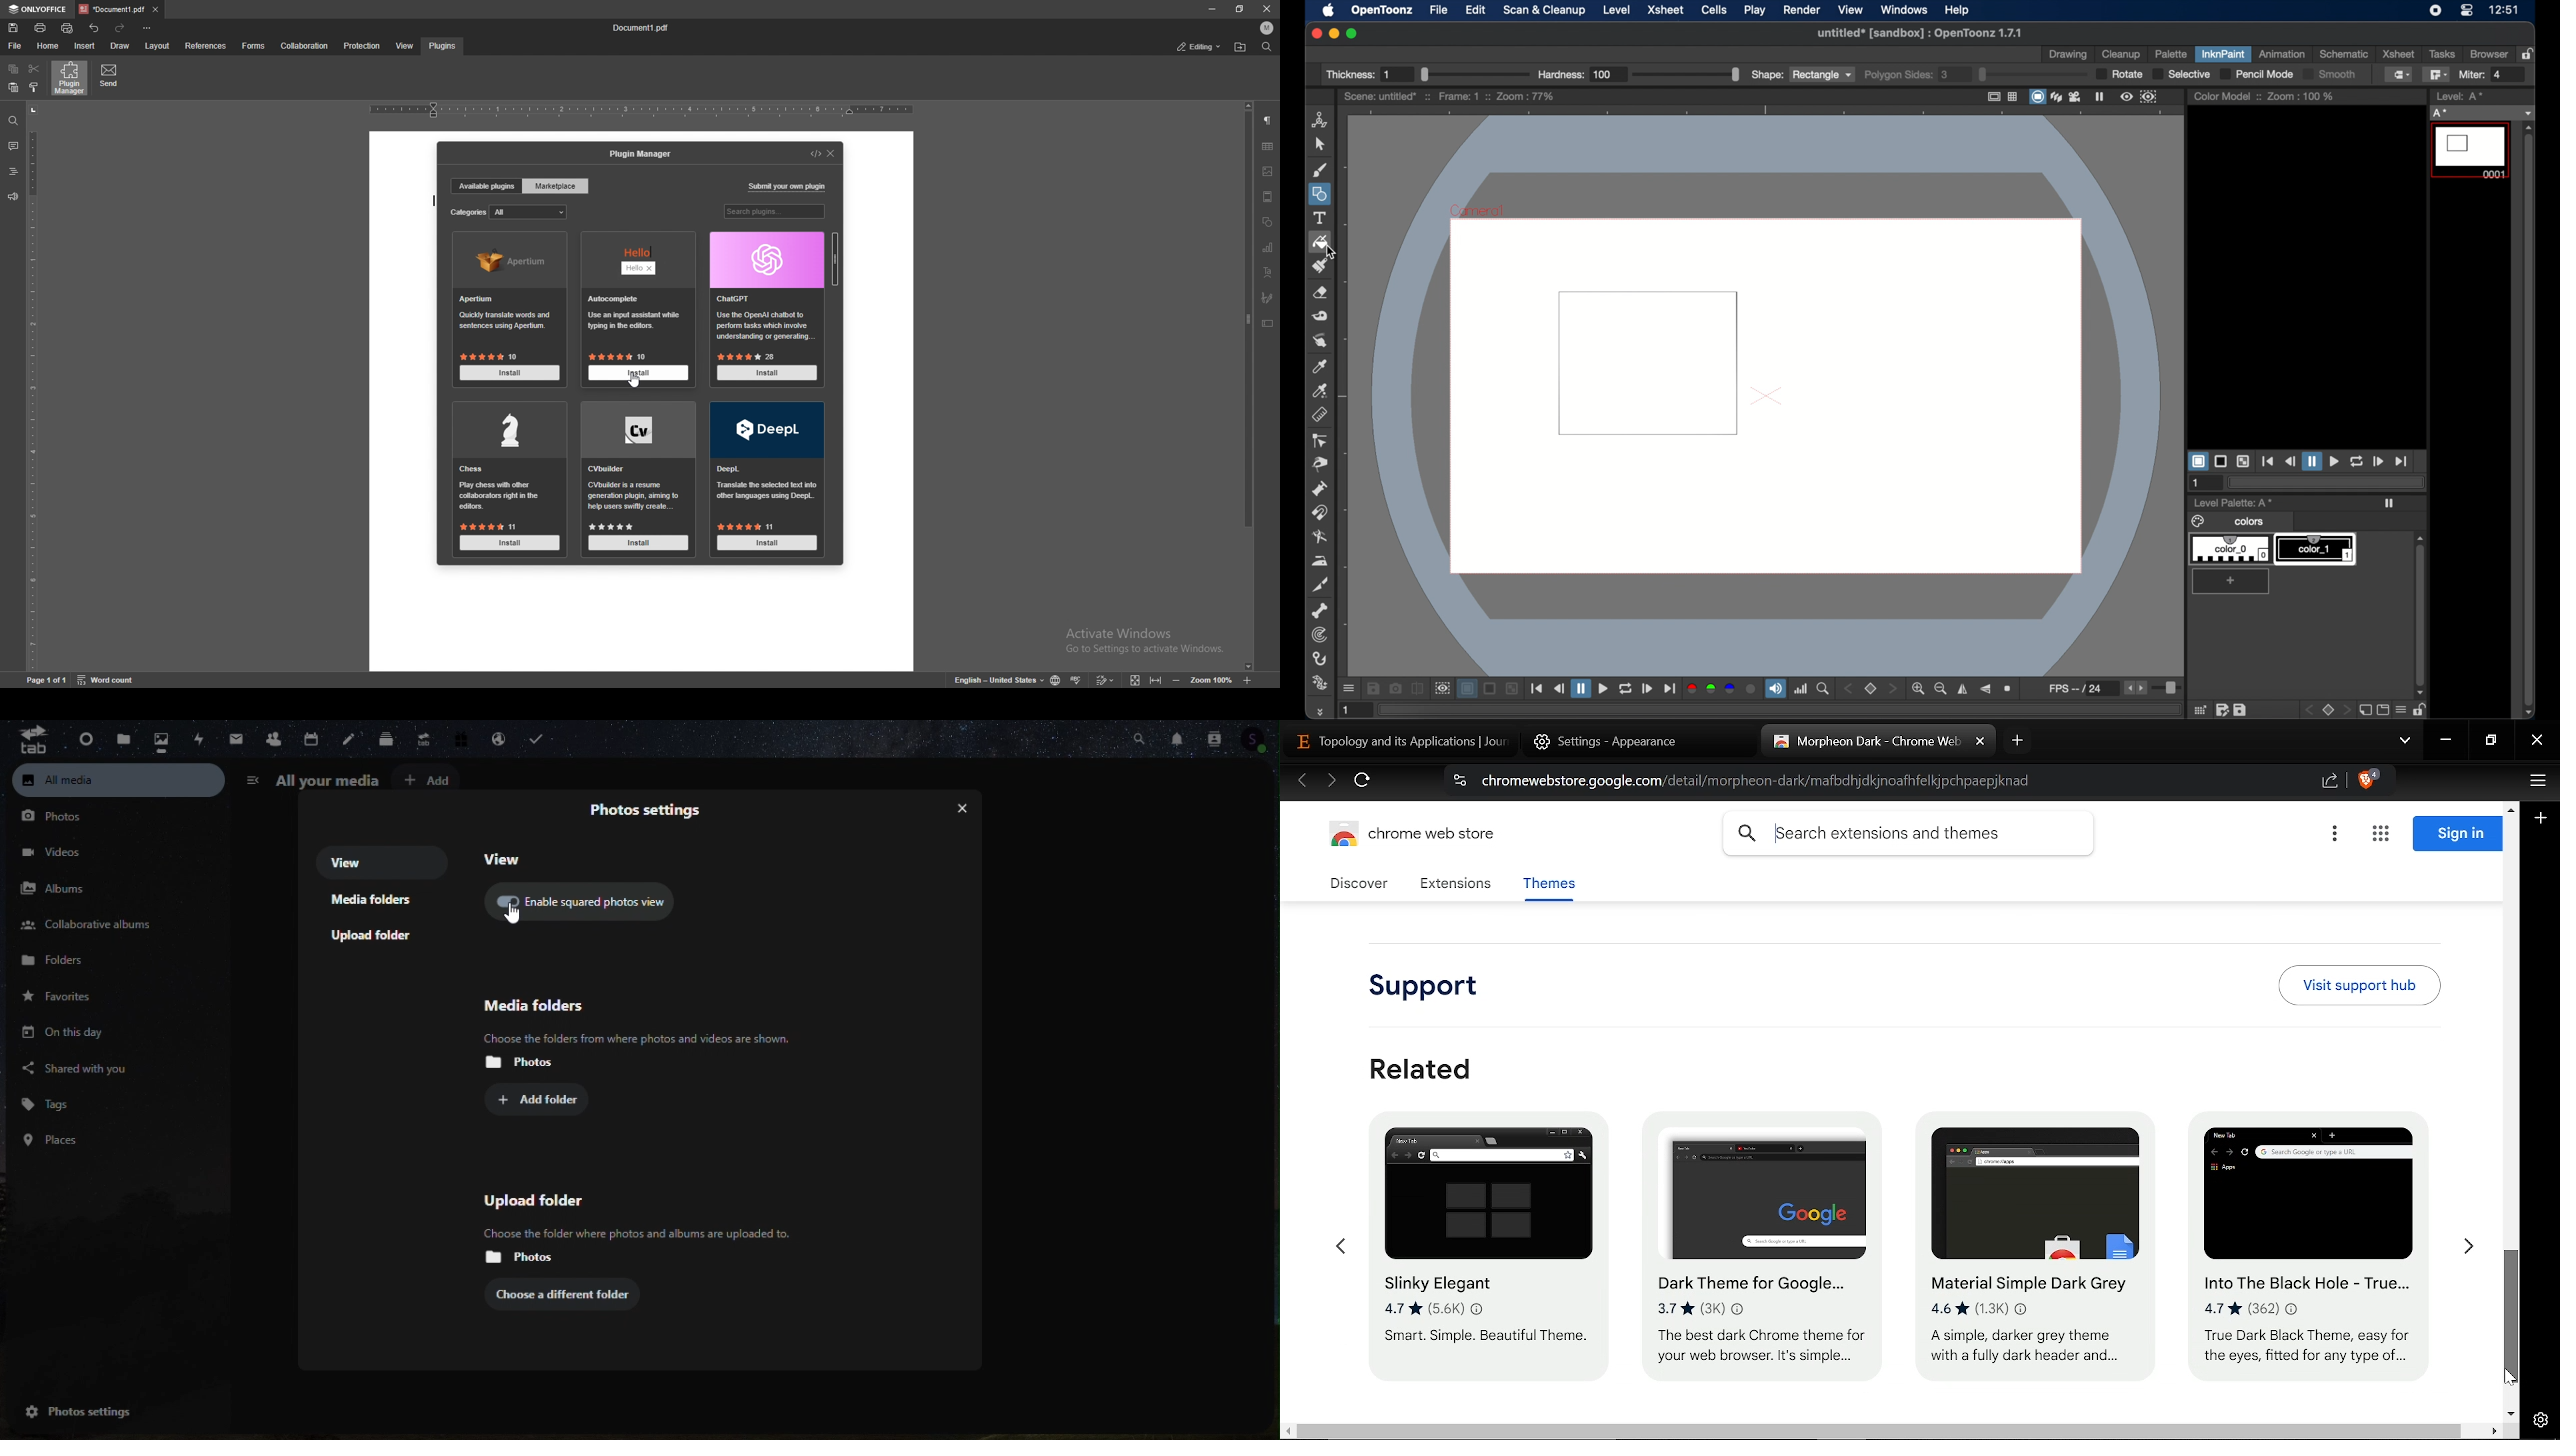  Describe the element at coordinates (2100, 96) in the screenshot. I see `freeze` at that location.